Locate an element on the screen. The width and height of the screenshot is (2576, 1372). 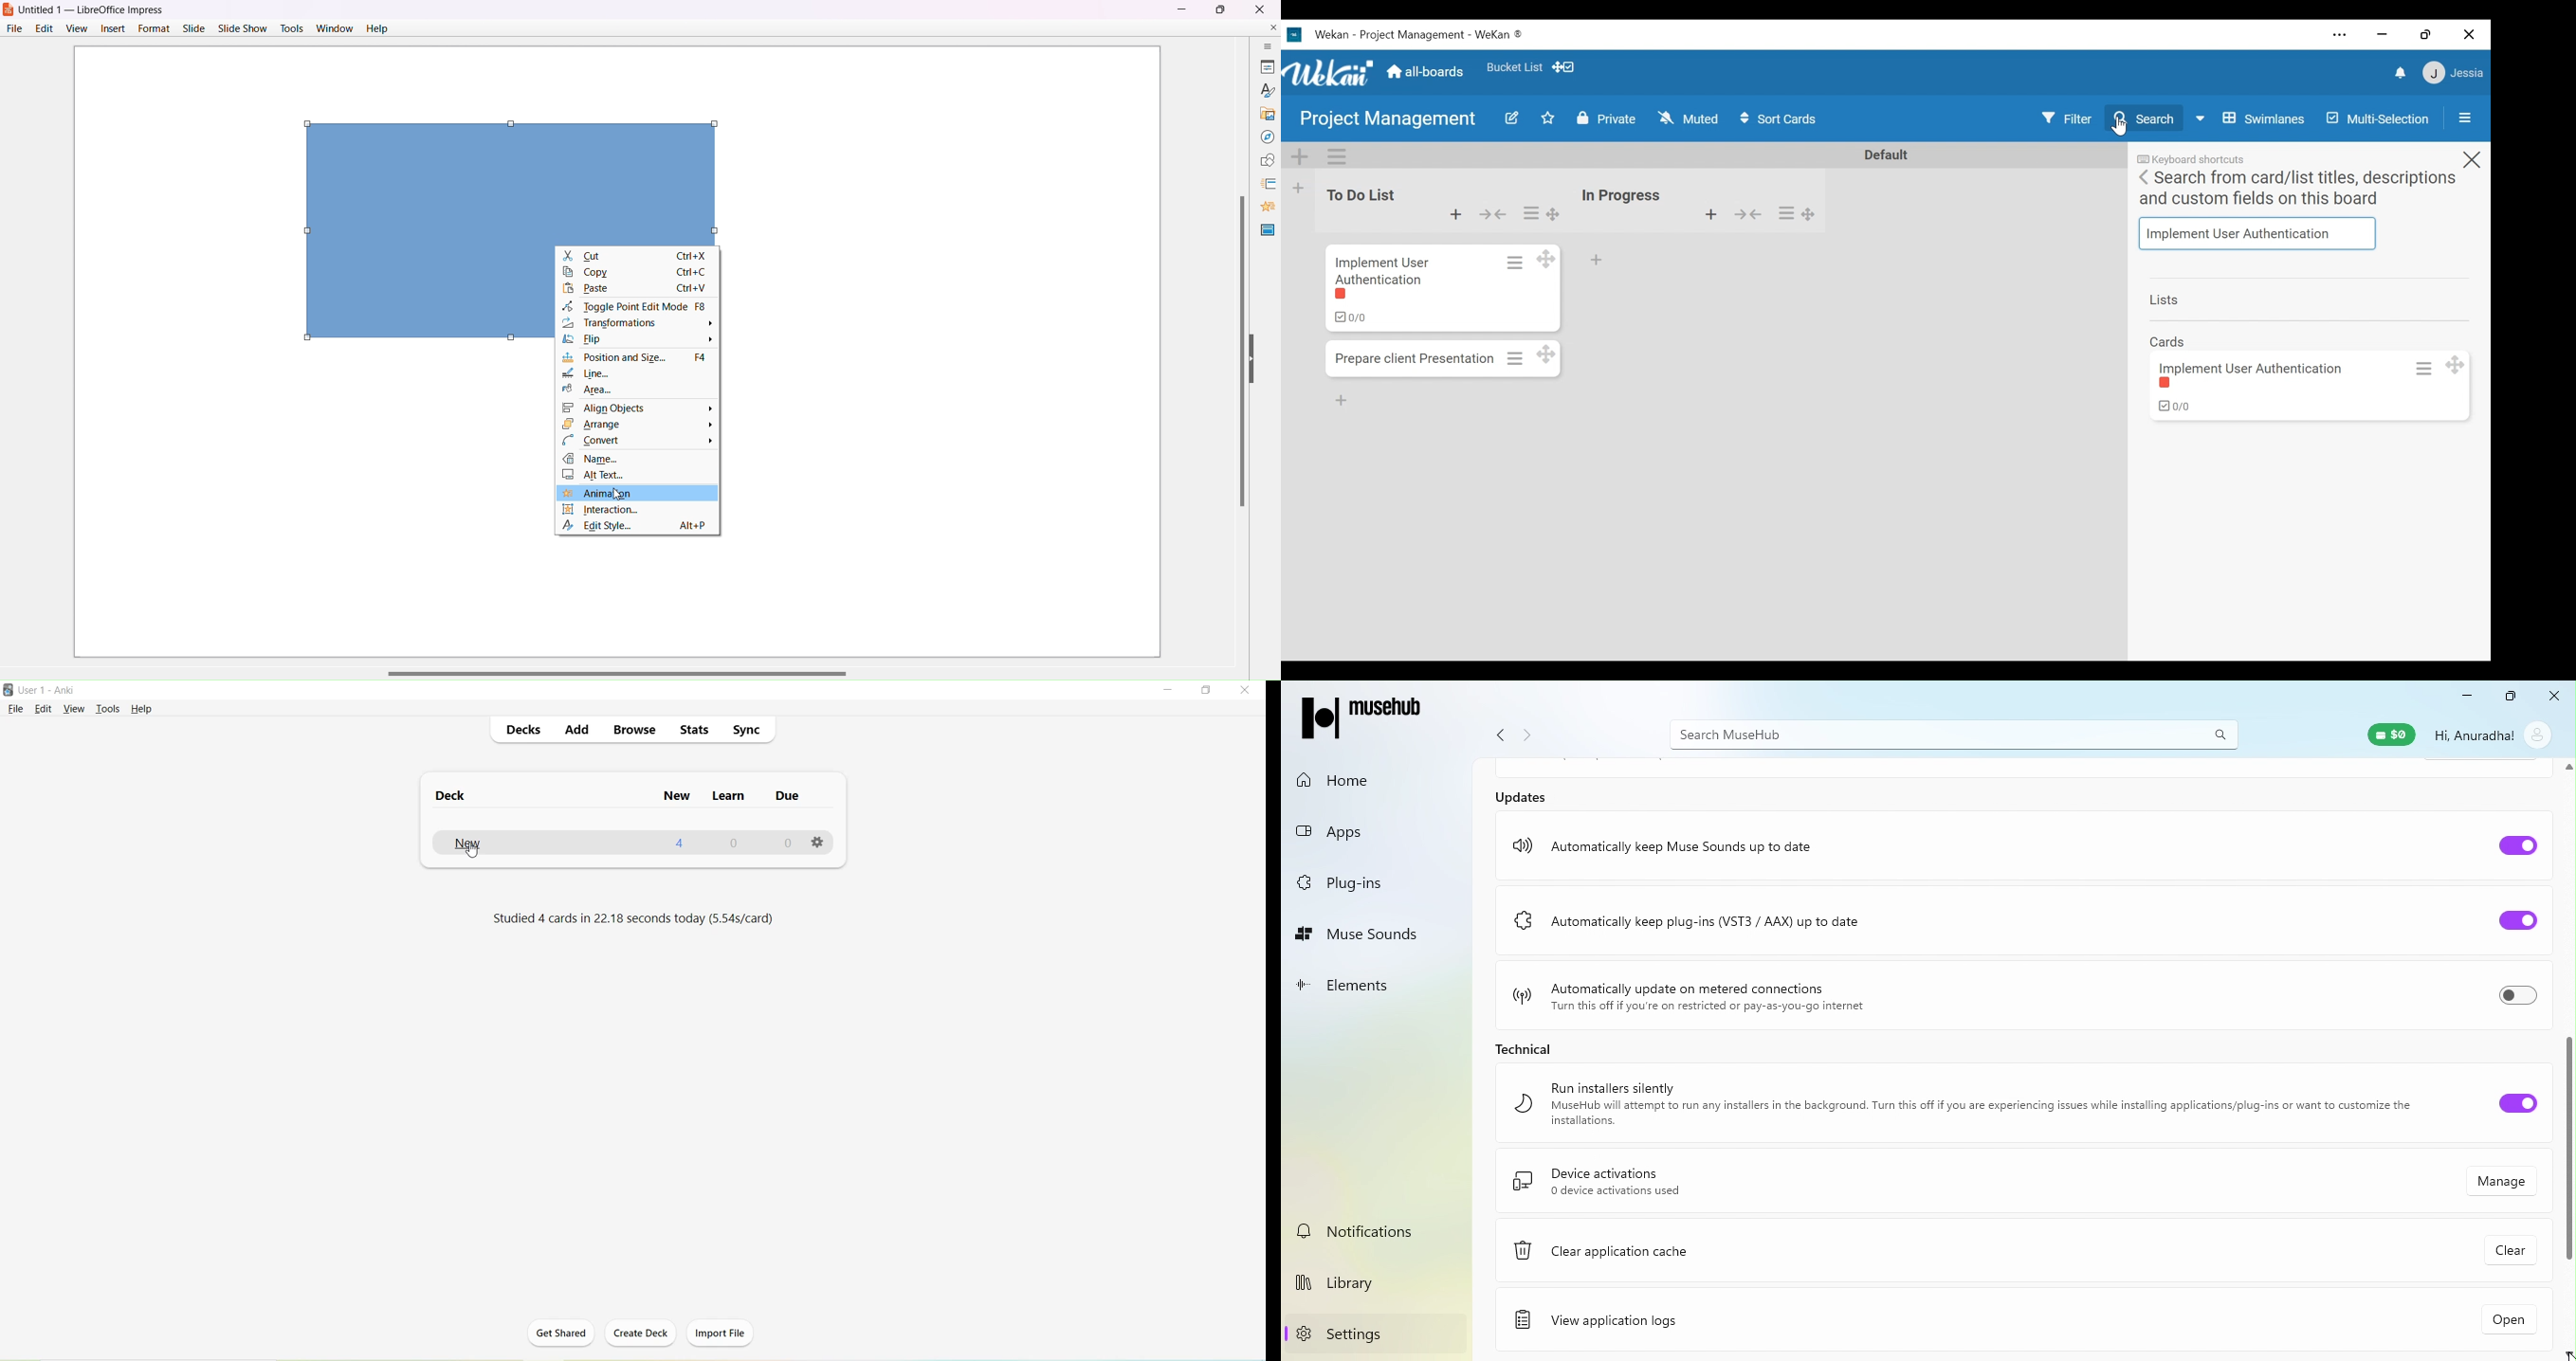
collapse is located at coordinates (1493, 212).